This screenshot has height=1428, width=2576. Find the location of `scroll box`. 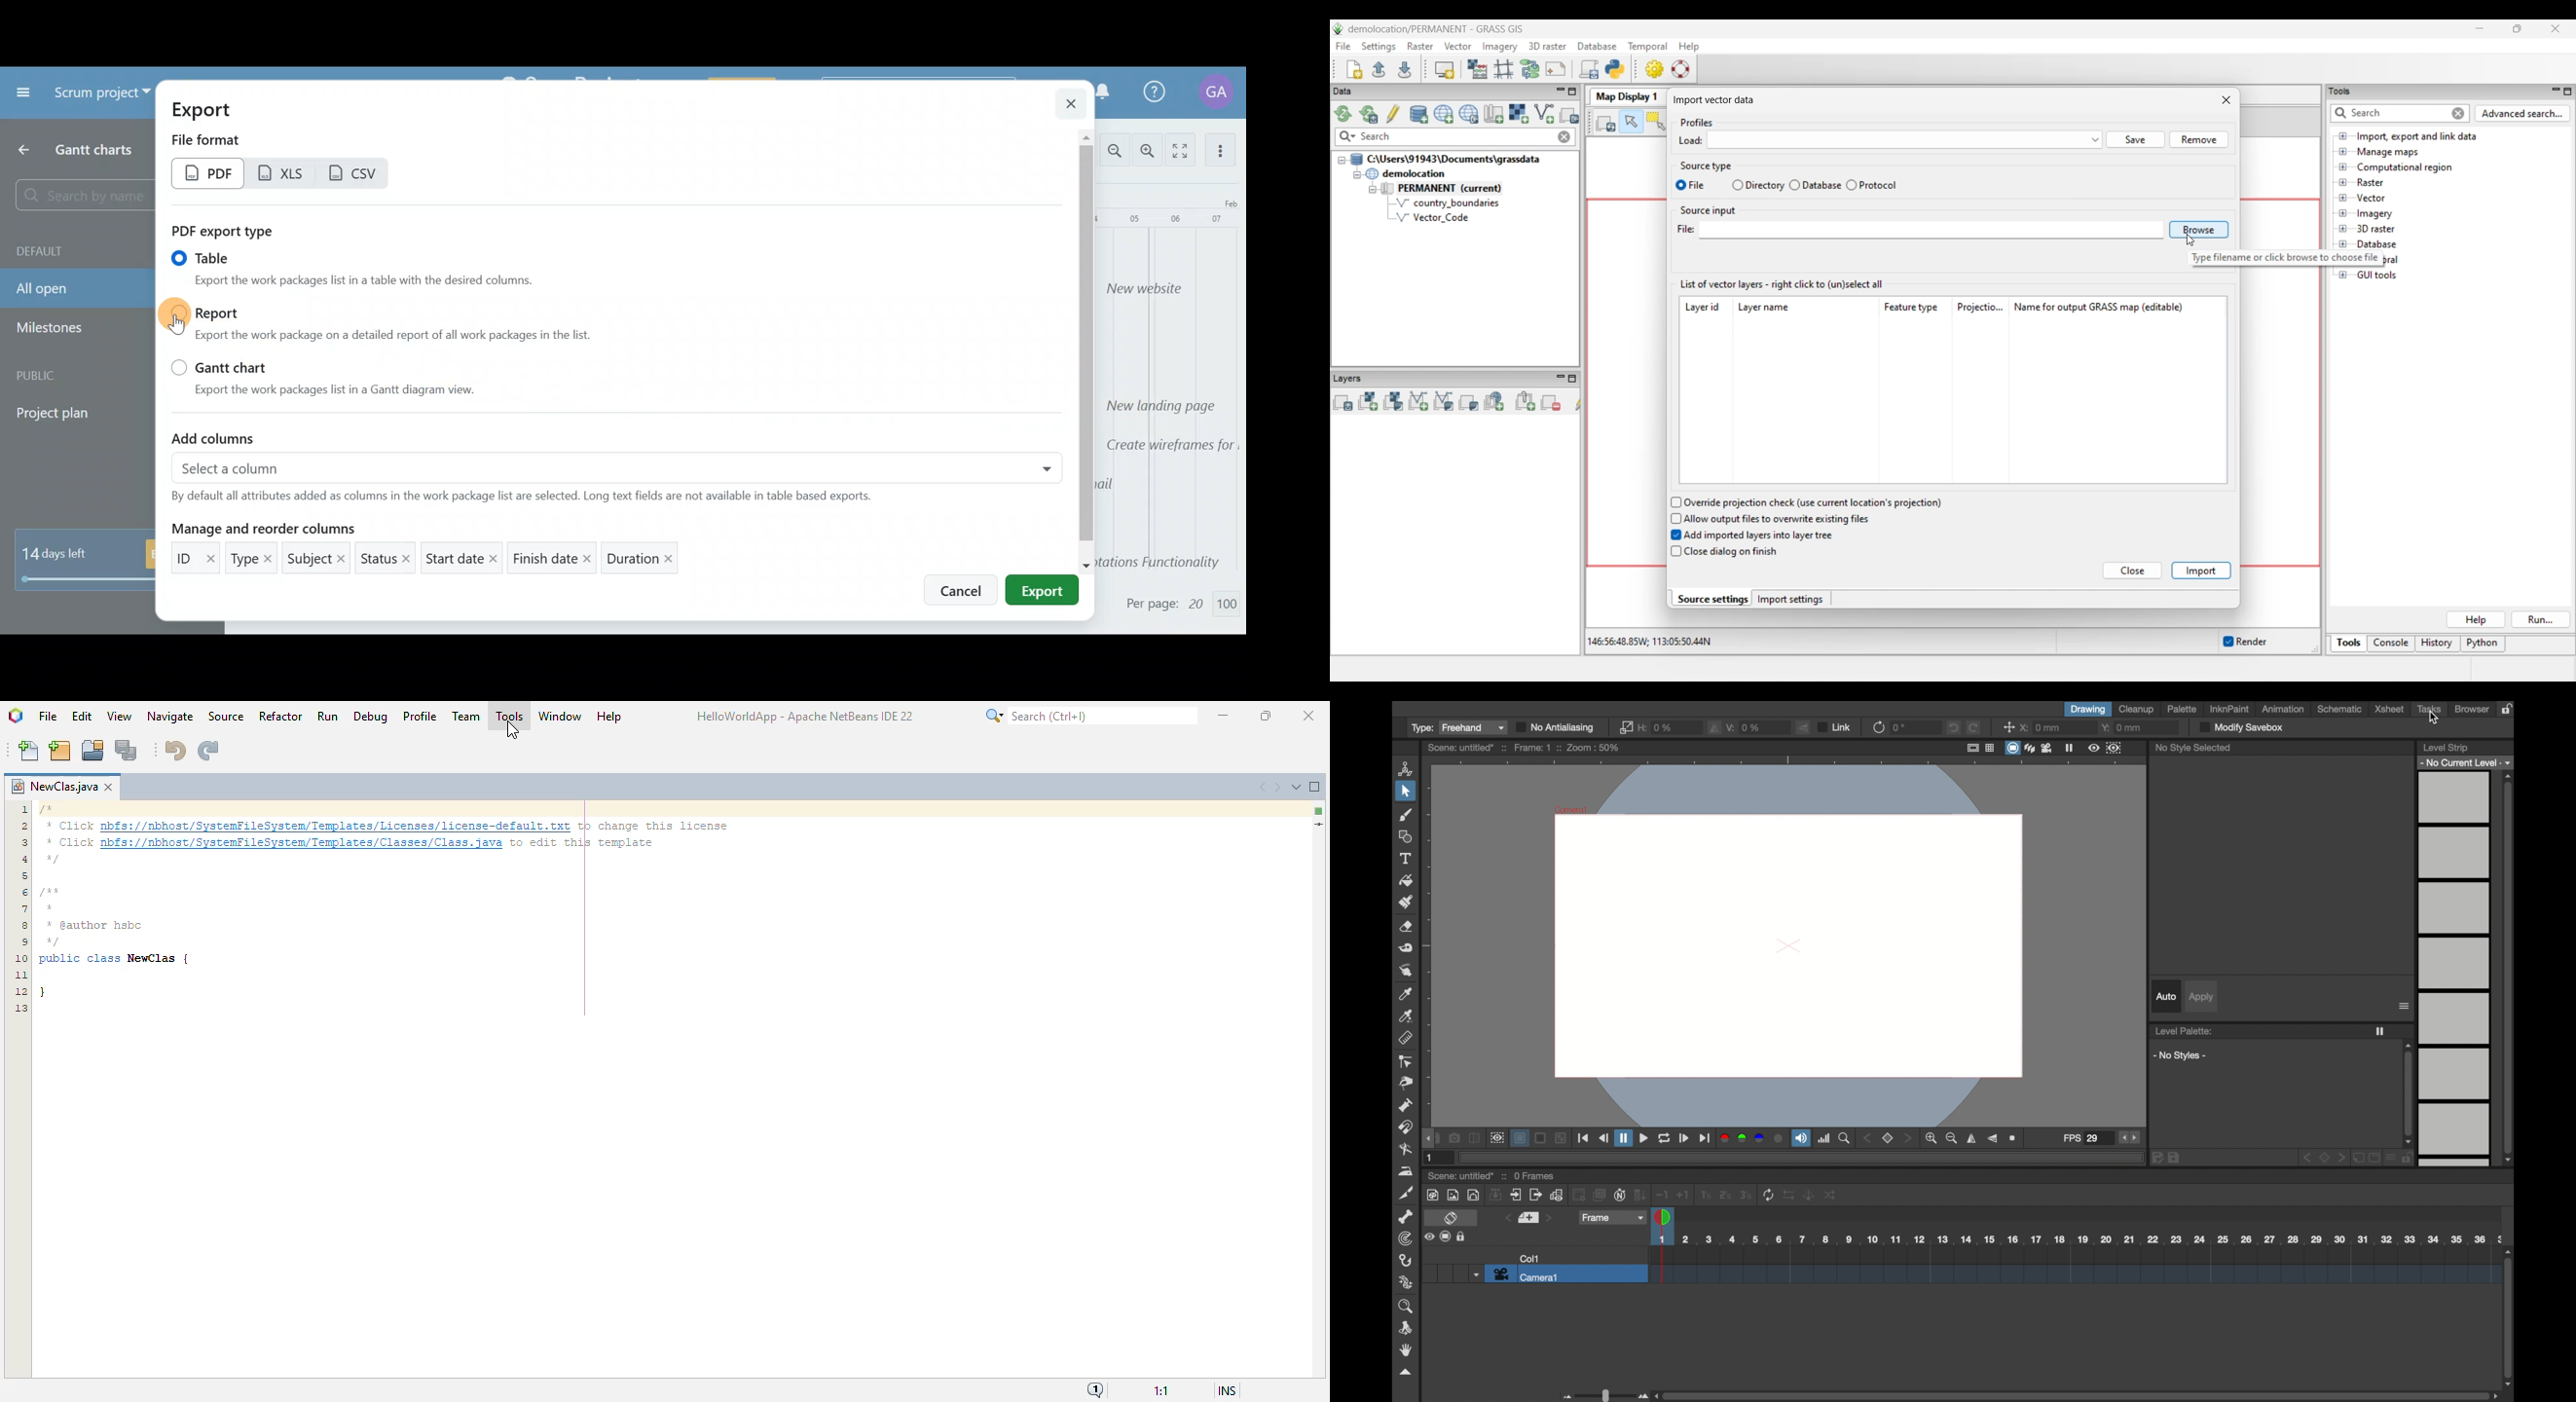

scroll box is located at coordinates (2507, 1320).